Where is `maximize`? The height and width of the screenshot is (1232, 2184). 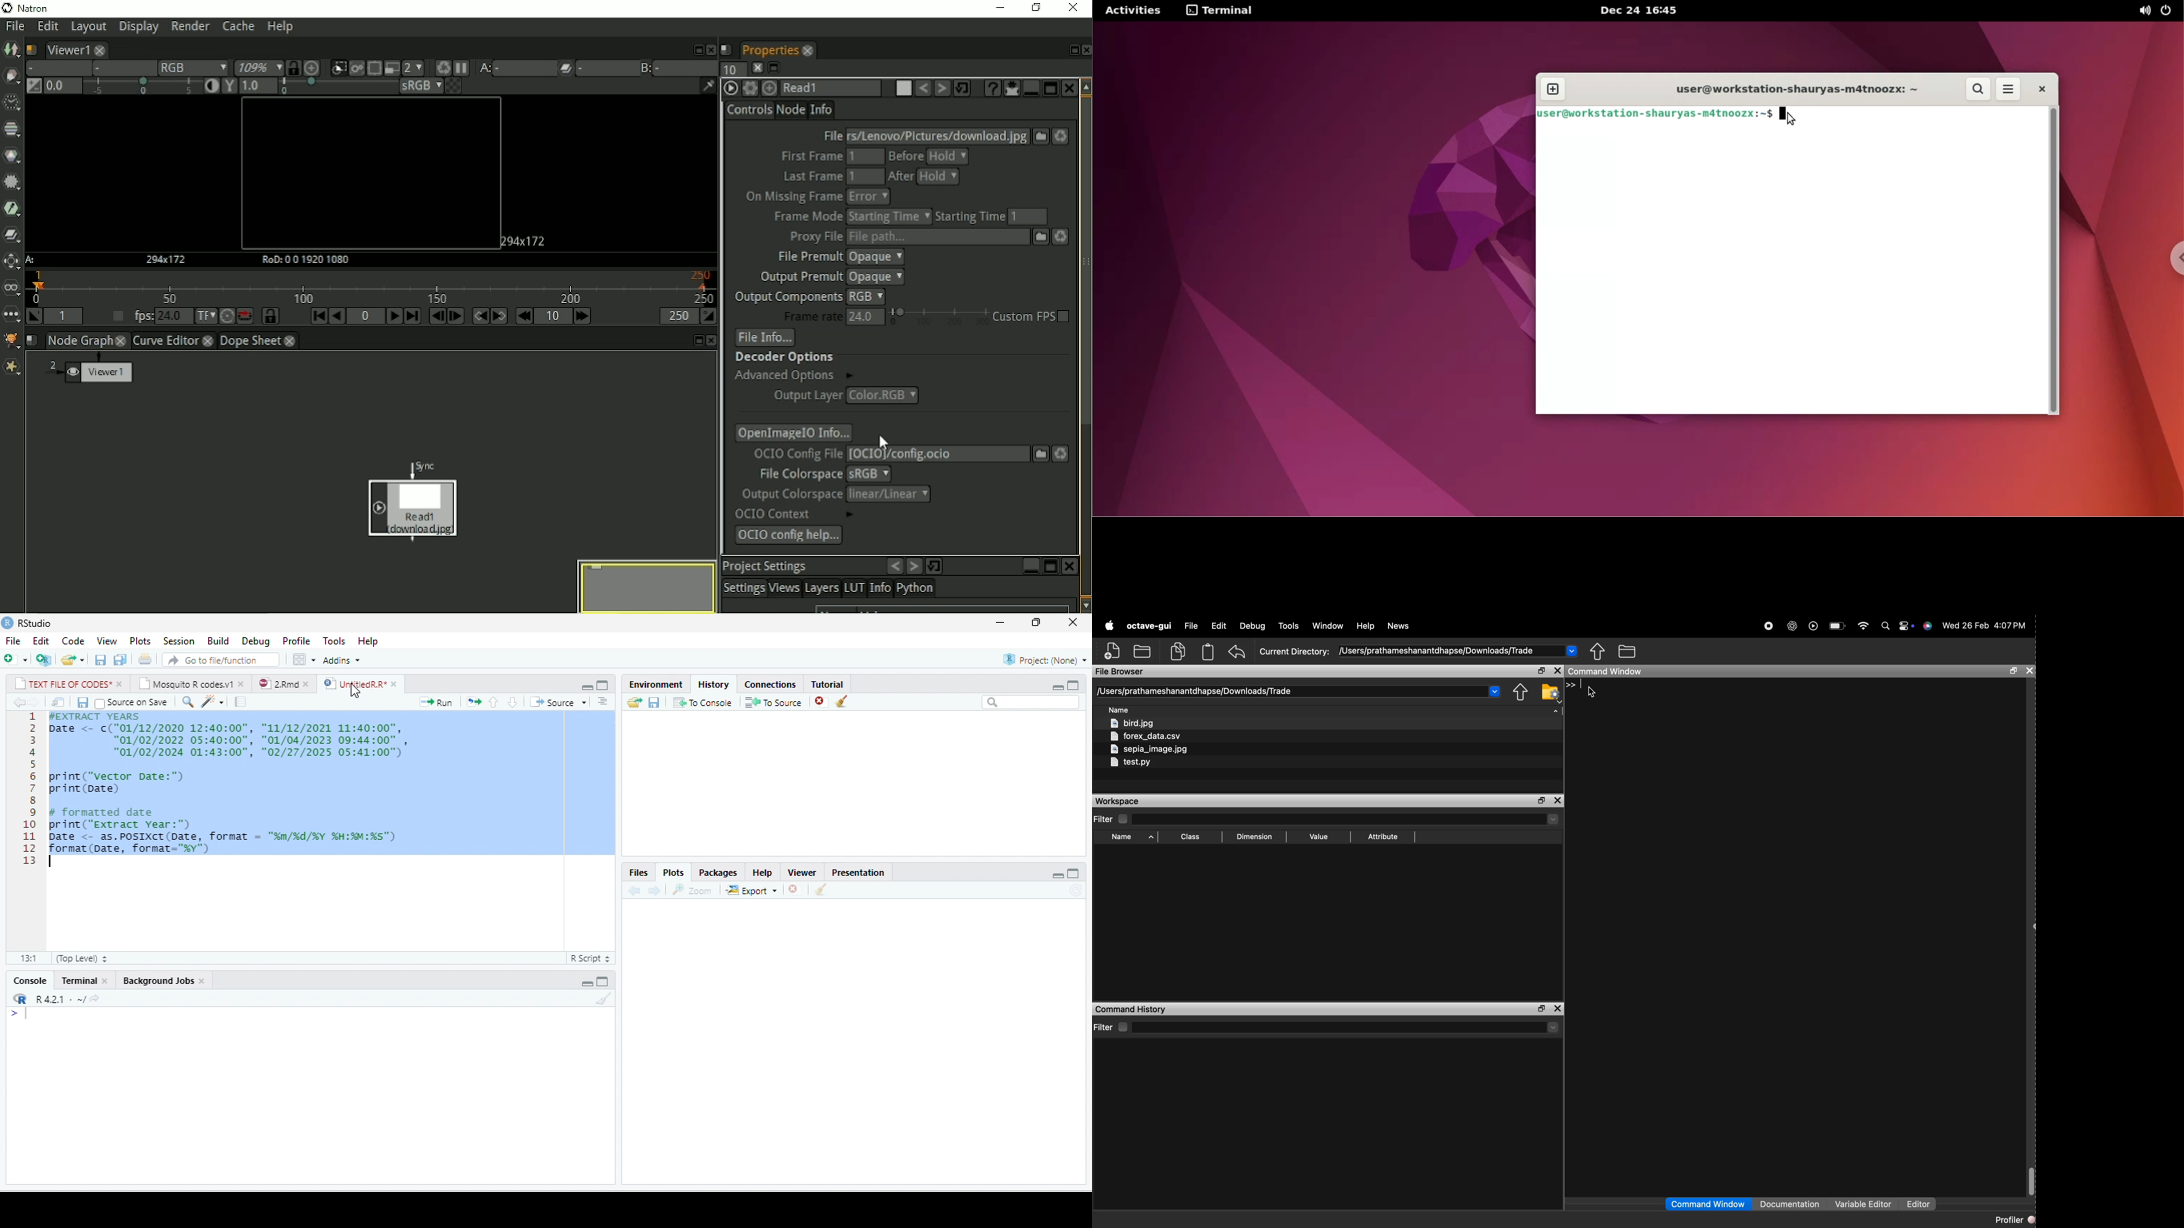 maximize is located at coordinates (603, 685).